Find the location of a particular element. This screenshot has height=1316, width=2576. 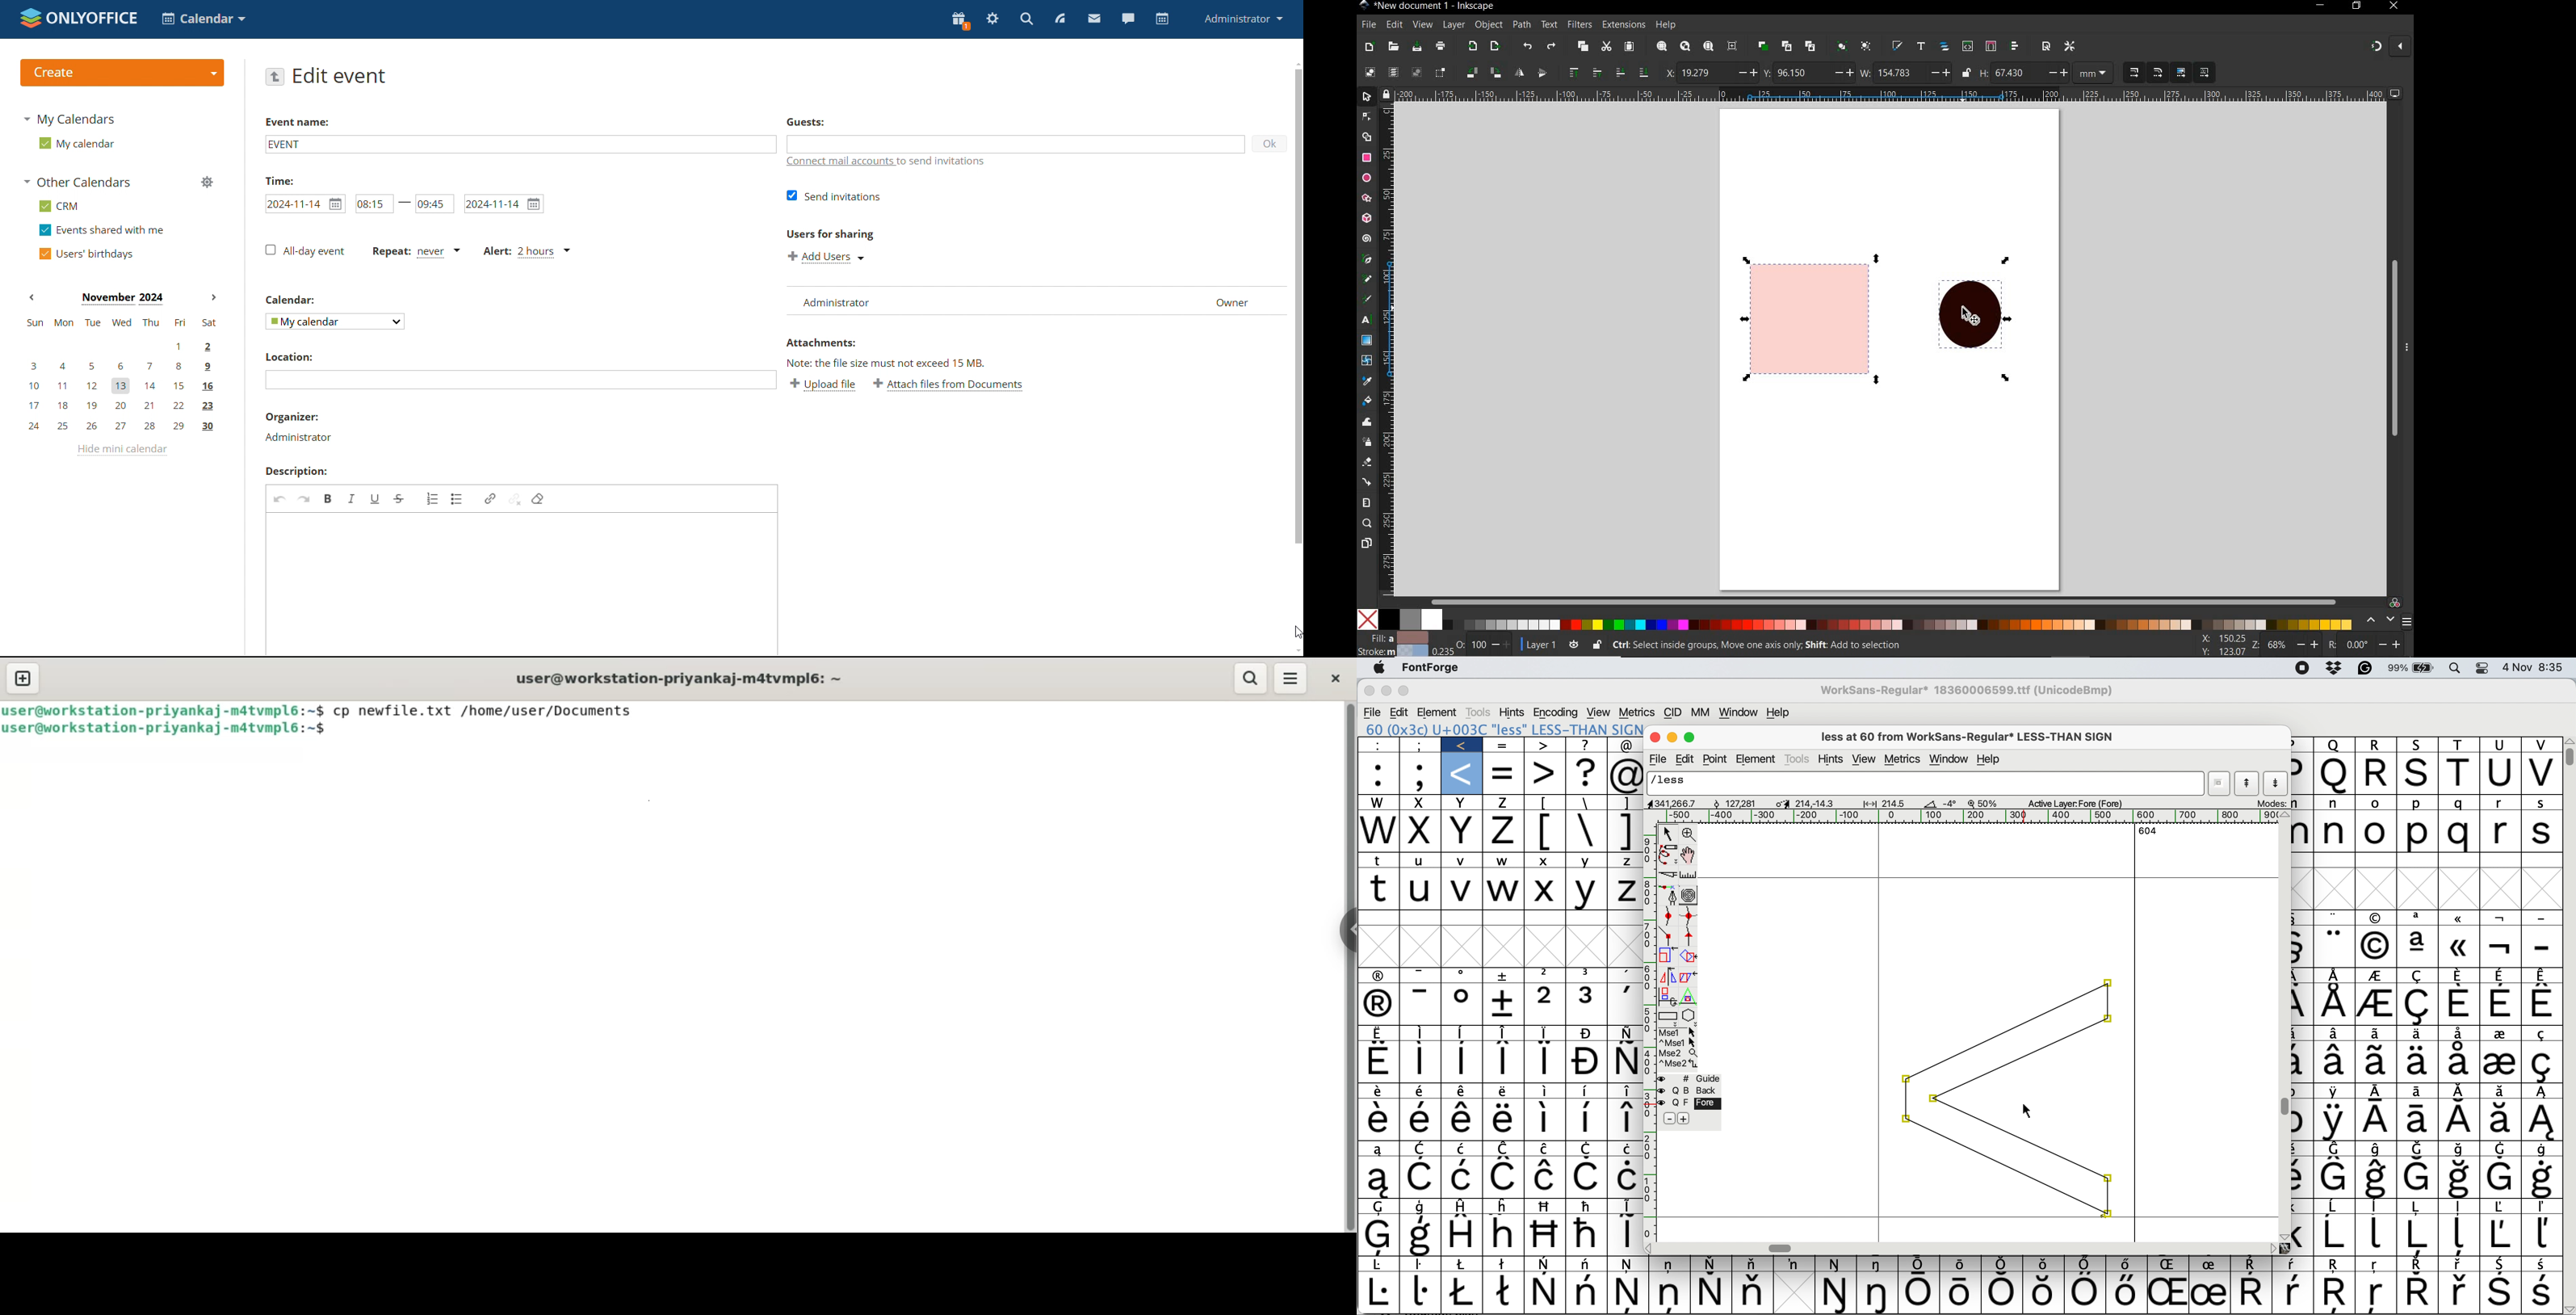

remove is located at coordinates (1671, 1117).